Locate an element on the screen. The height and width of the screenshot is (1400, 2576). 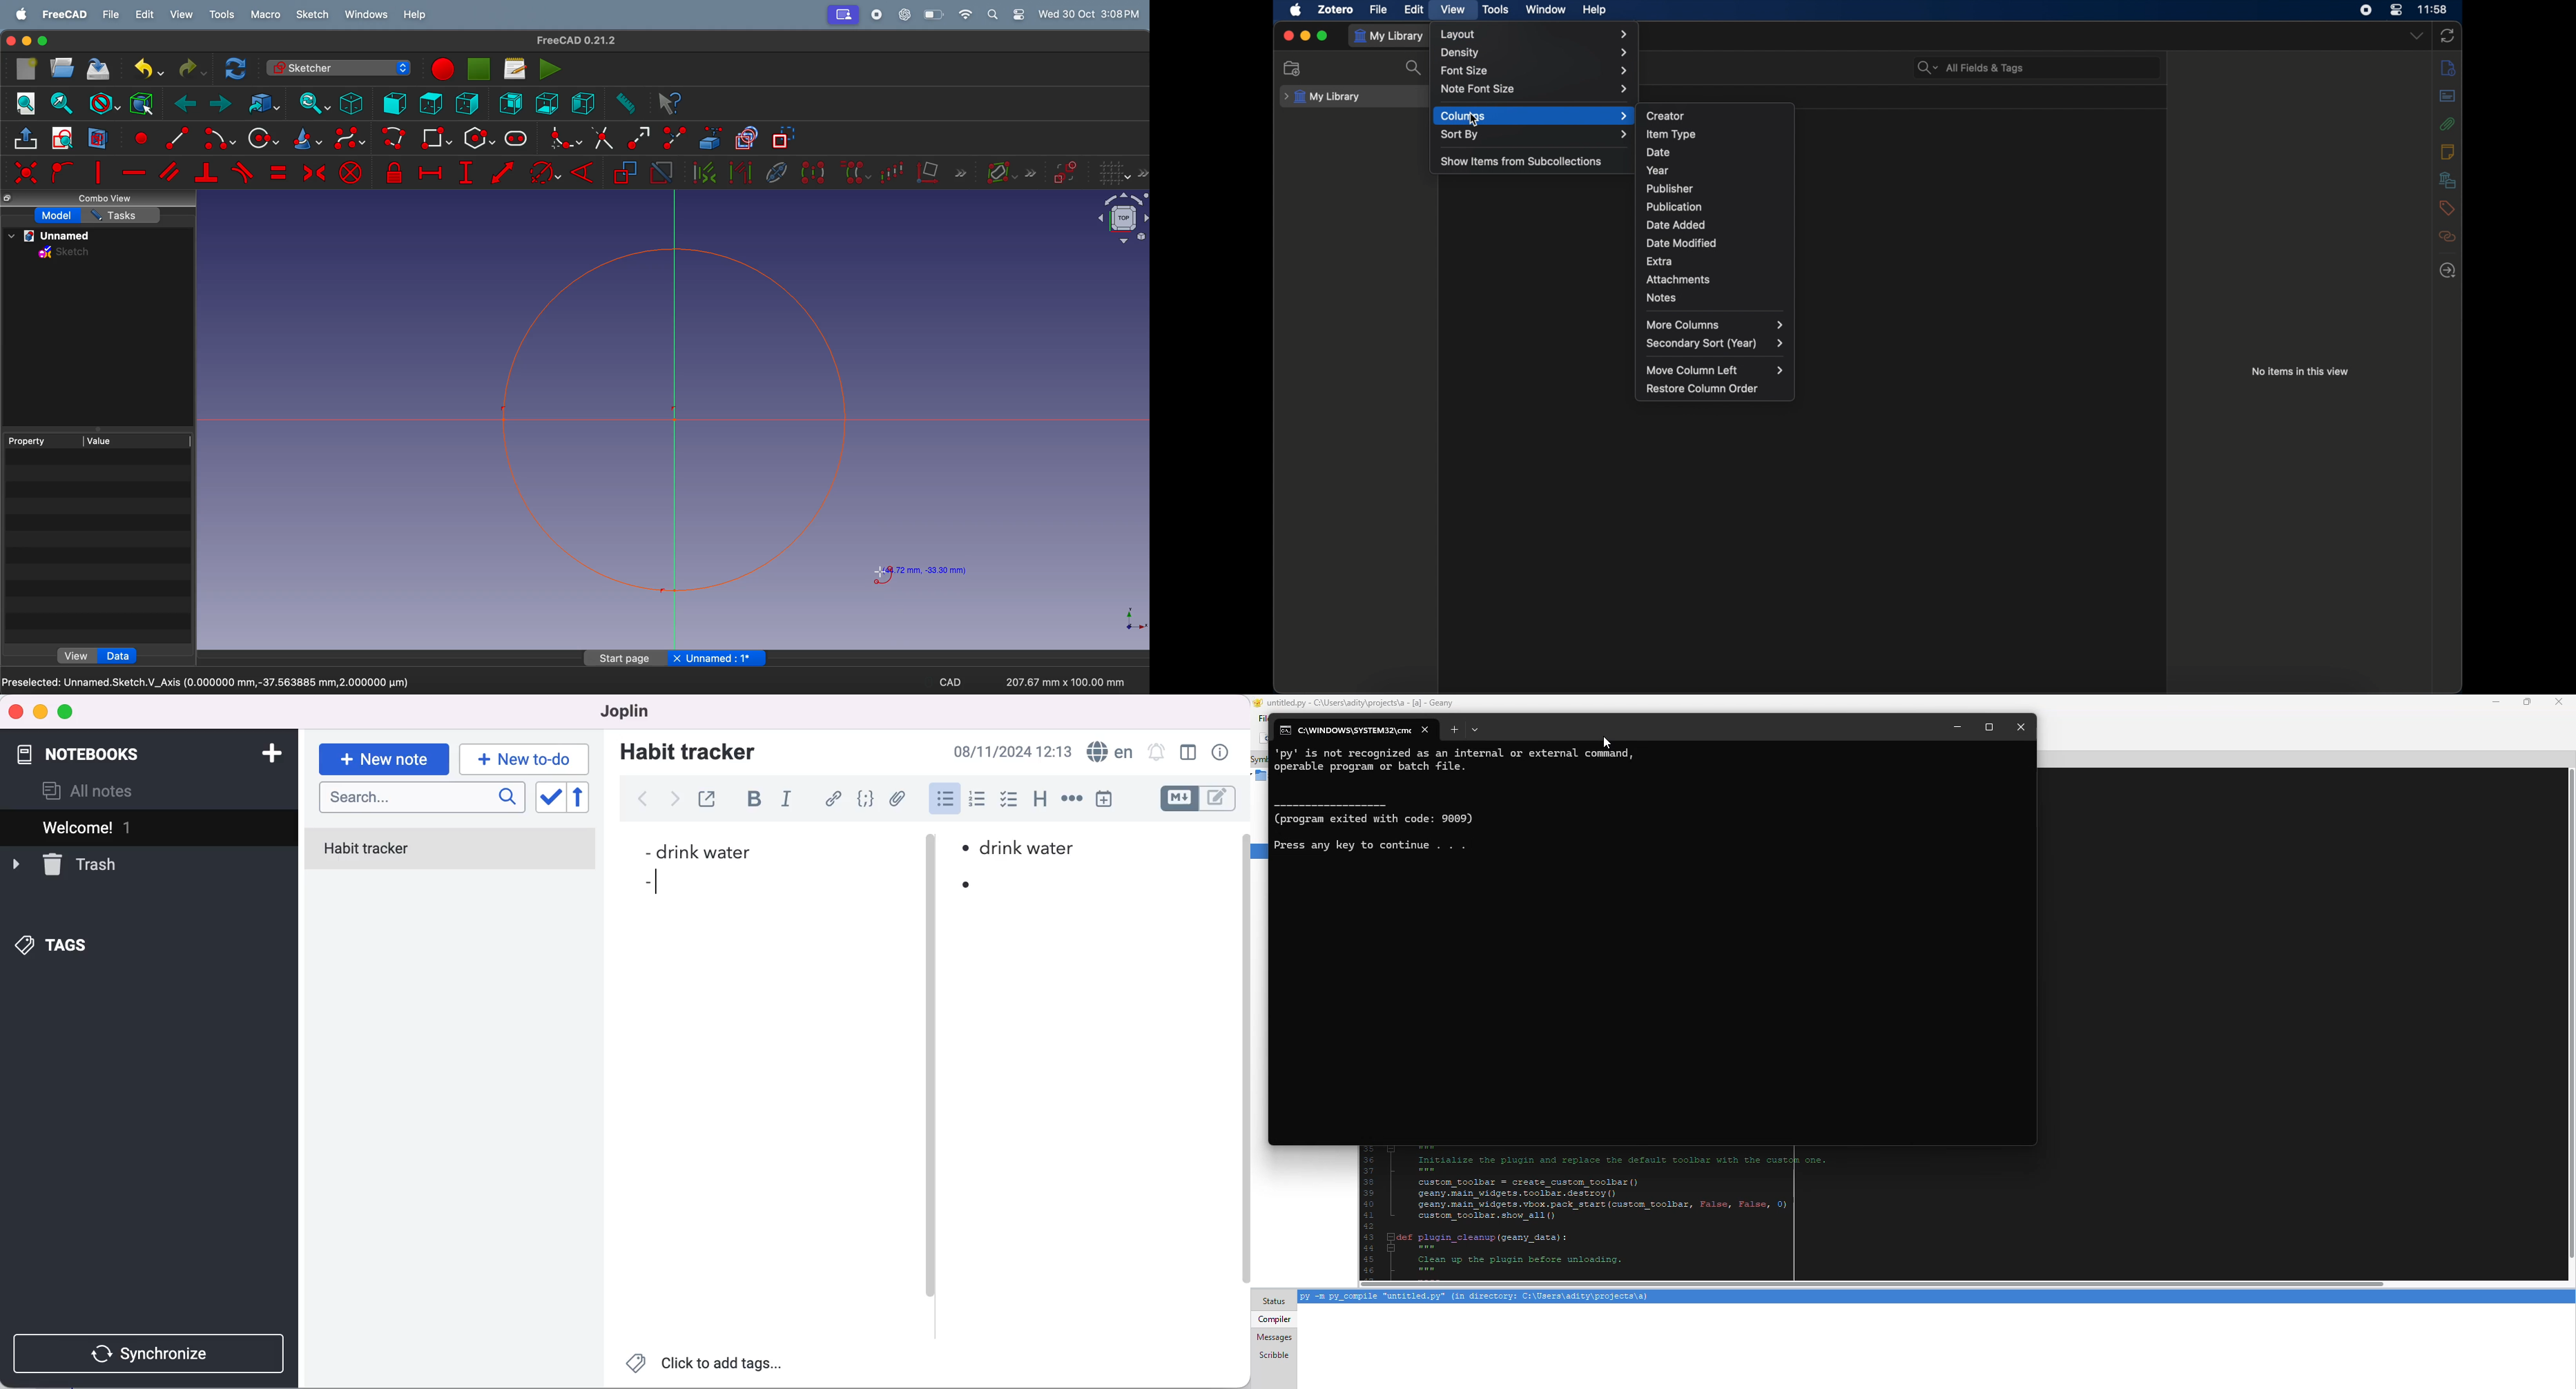
creator is located at coordinates (1666, 116).